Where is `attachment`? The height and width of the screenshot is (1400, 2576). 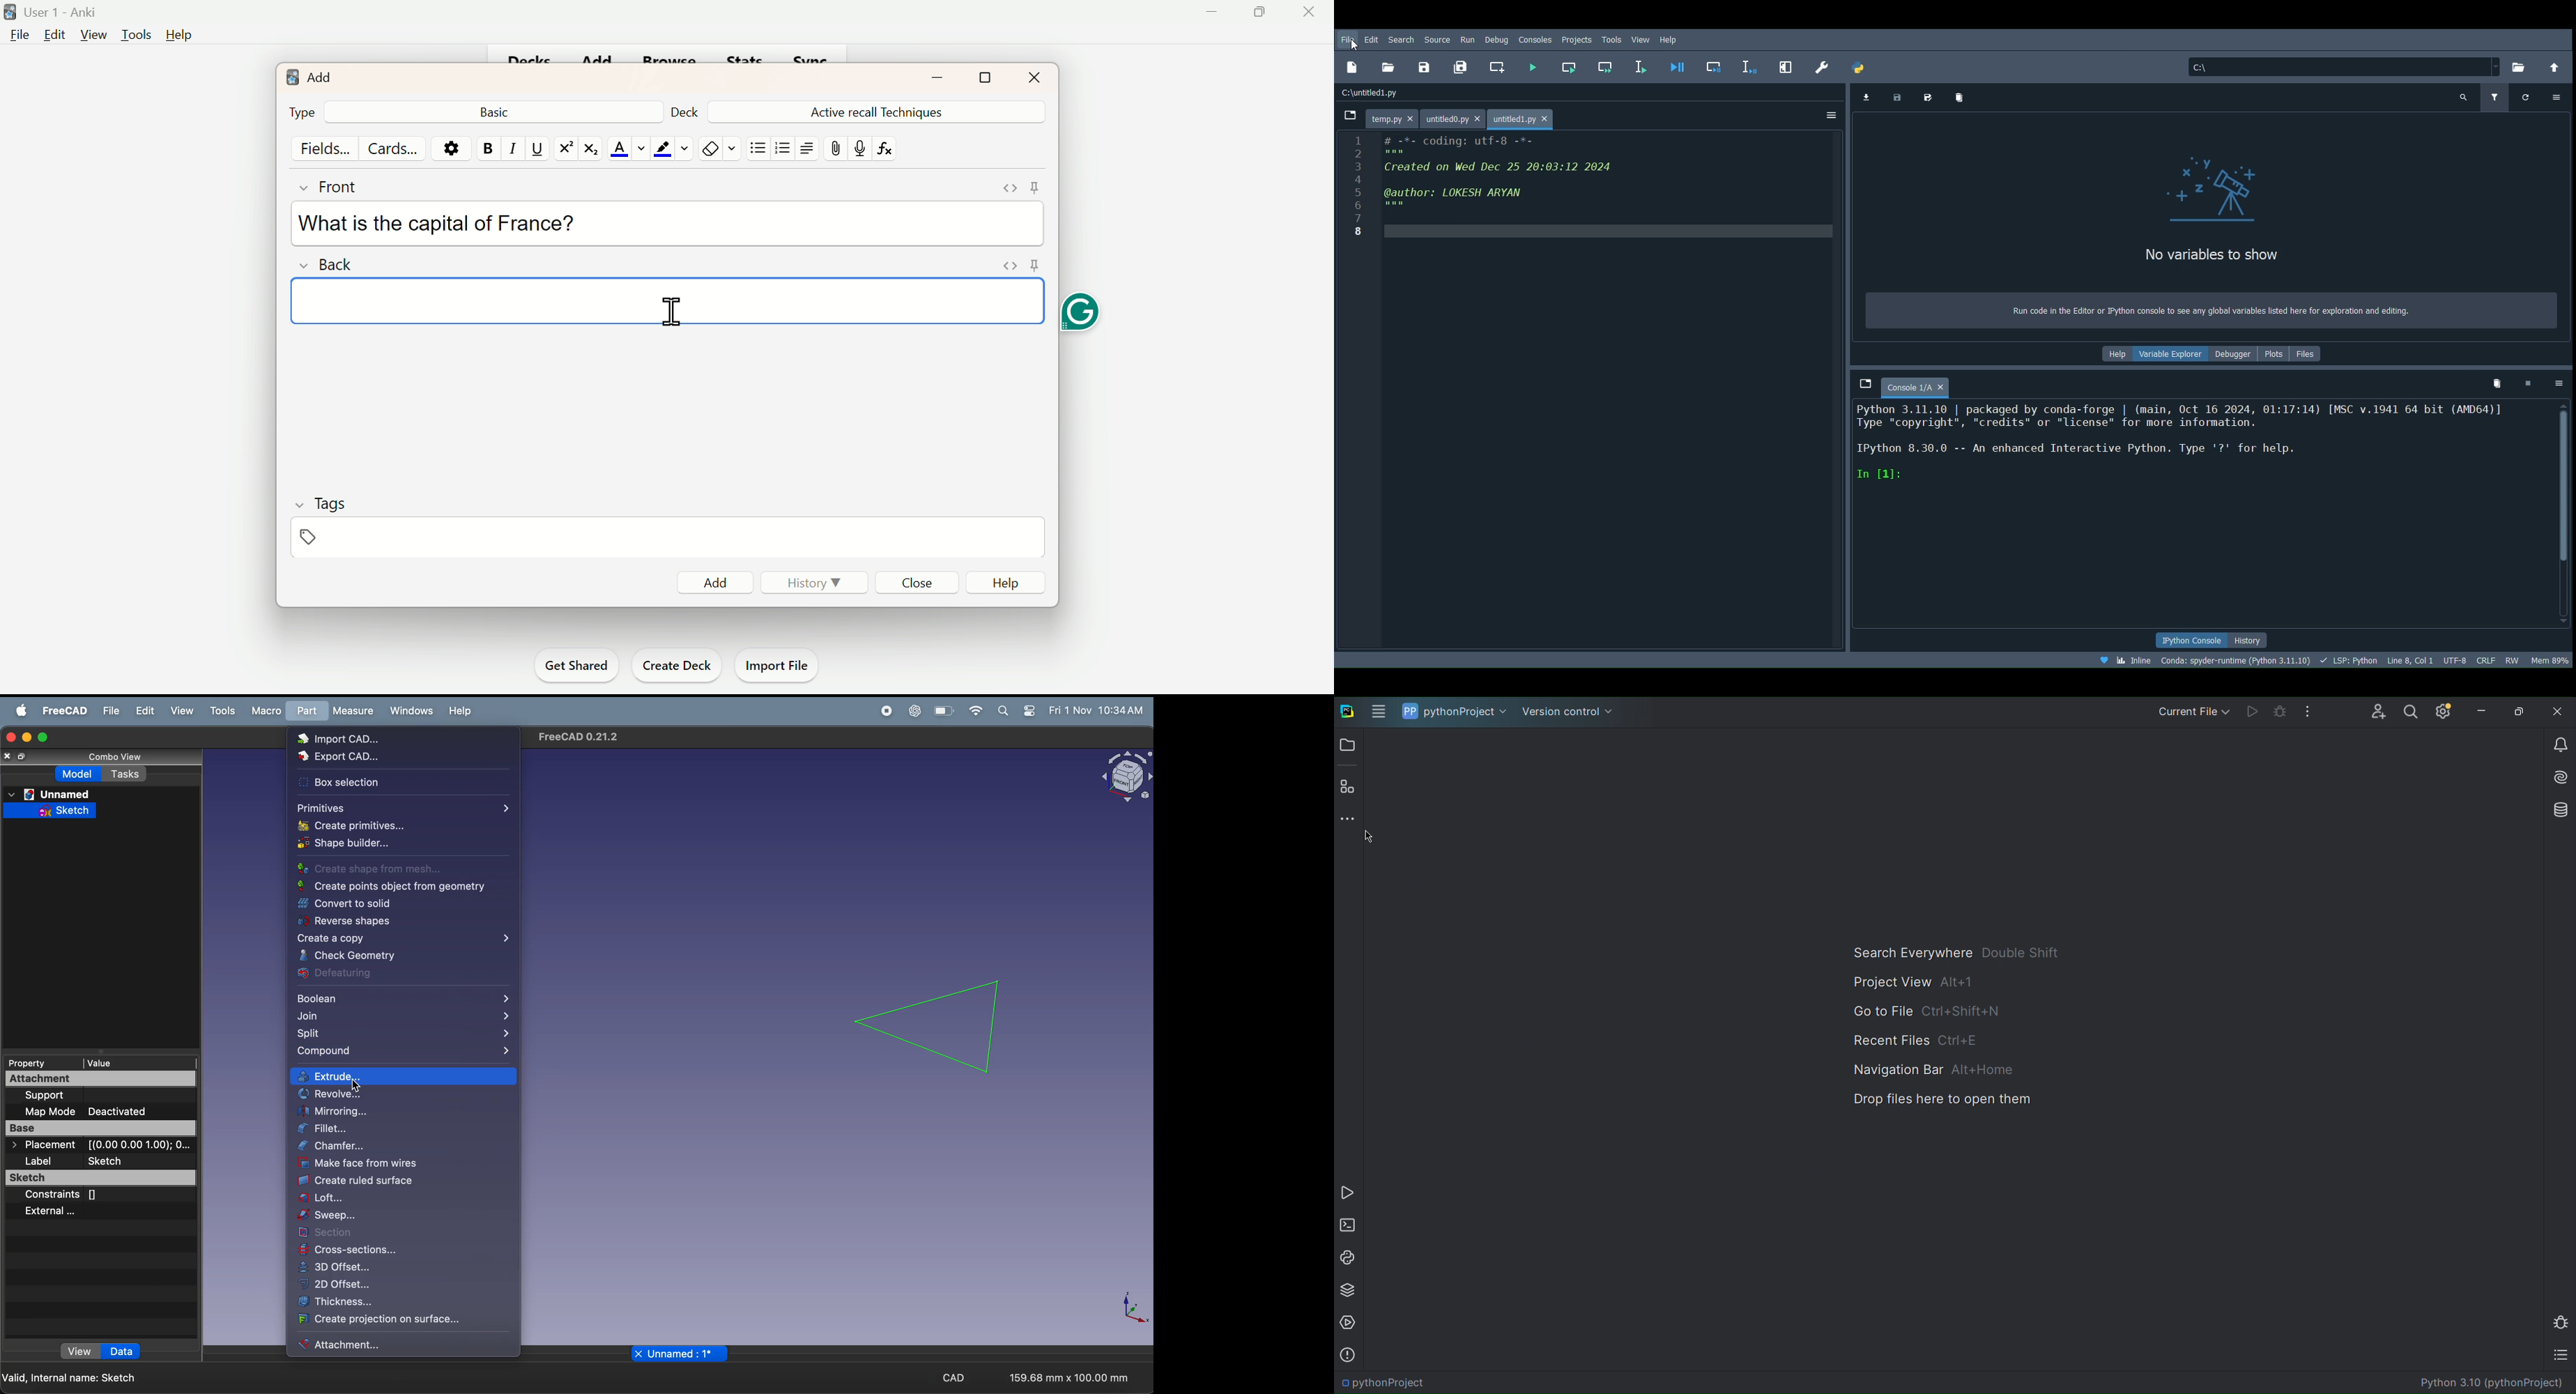
attachment is located at coordinates (79, 1079).